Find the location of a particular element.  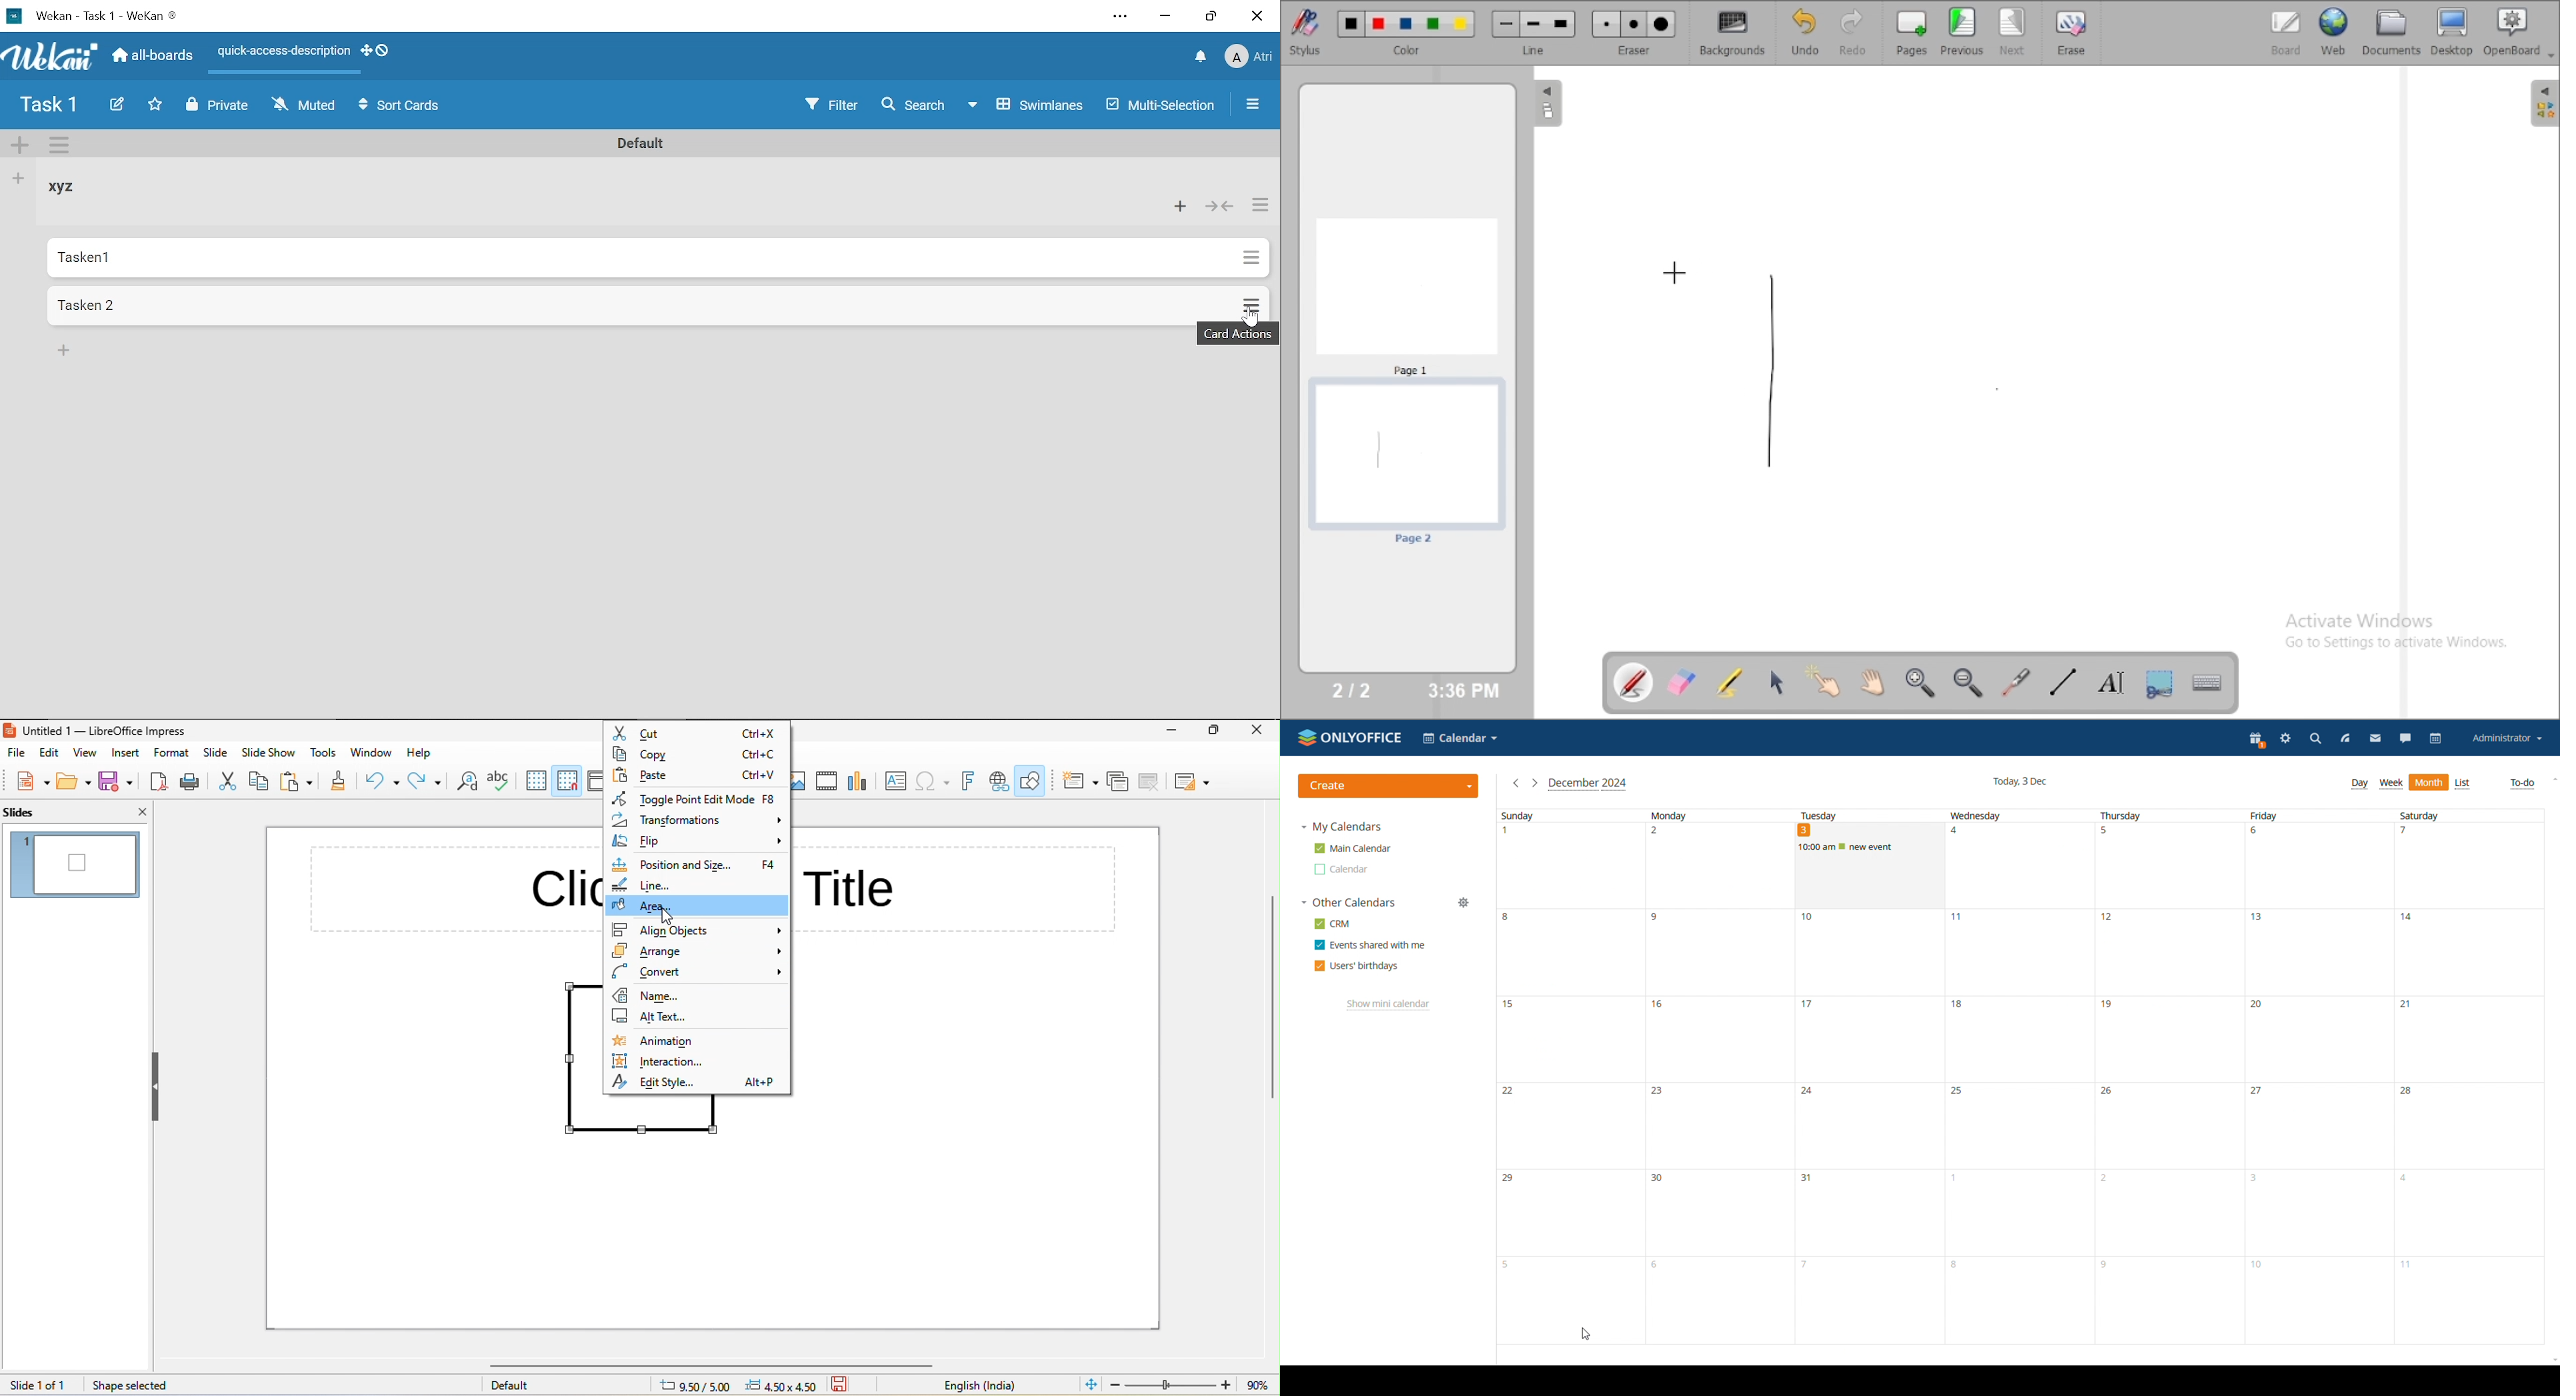

shape is located at coordinates (569, 1059).